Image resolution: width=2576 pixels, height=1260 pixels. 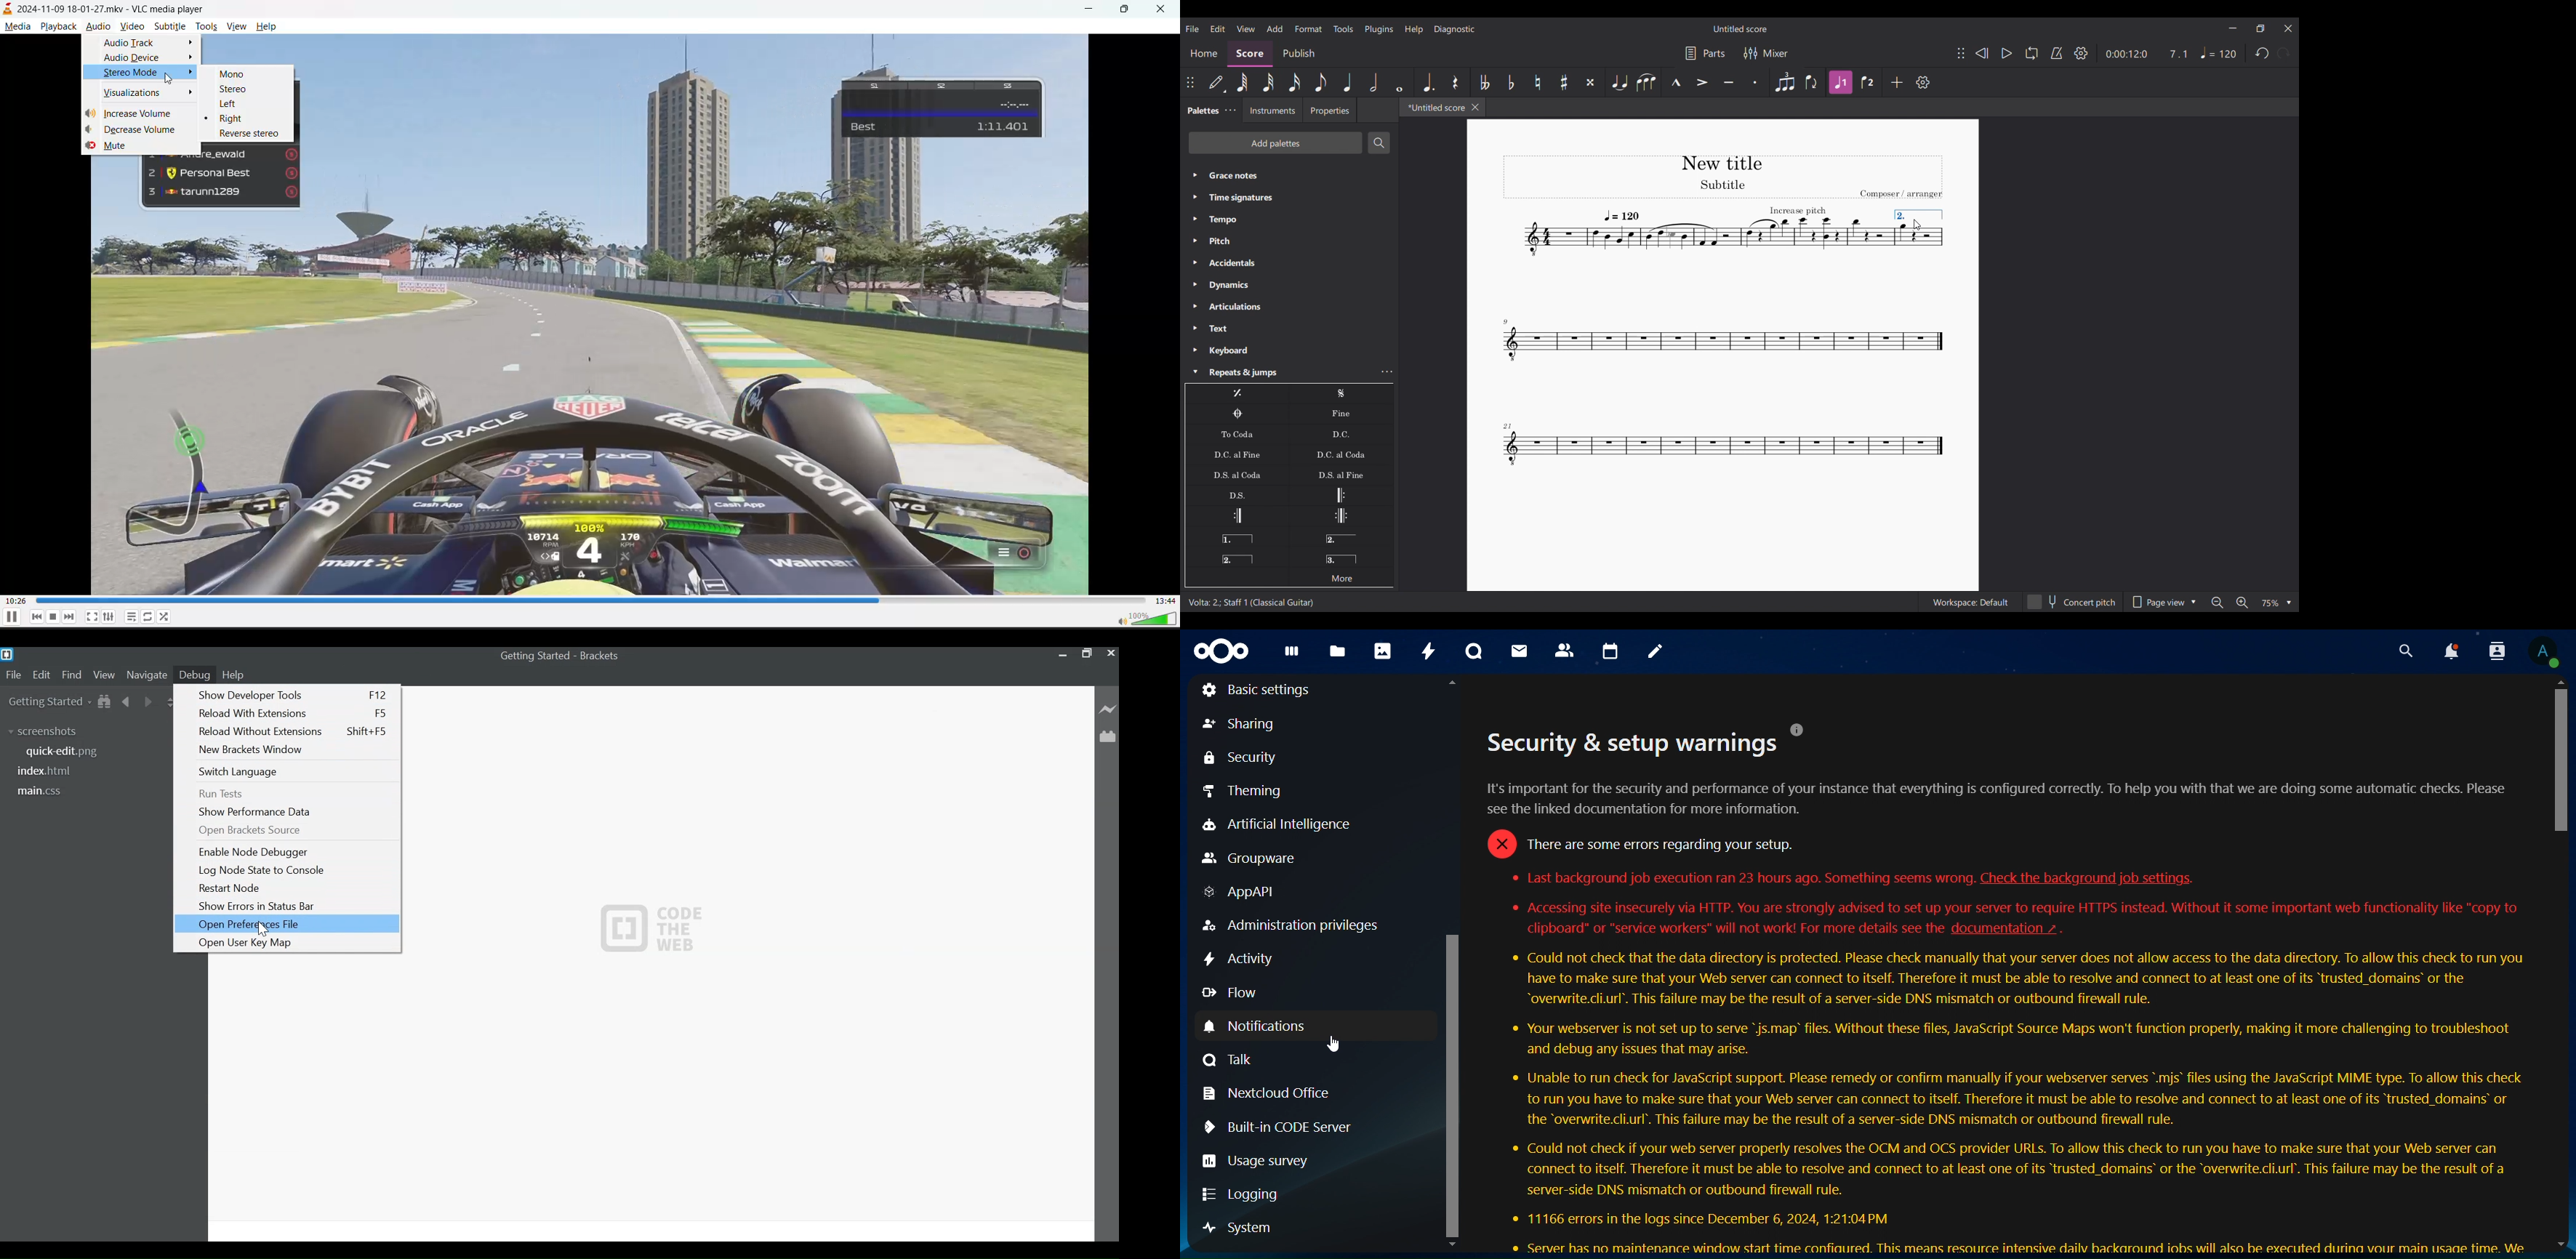 What do you see at coordinates (2288, 29) in the screenshot?
I see `Close interface` at bounding box center [2288, 29].